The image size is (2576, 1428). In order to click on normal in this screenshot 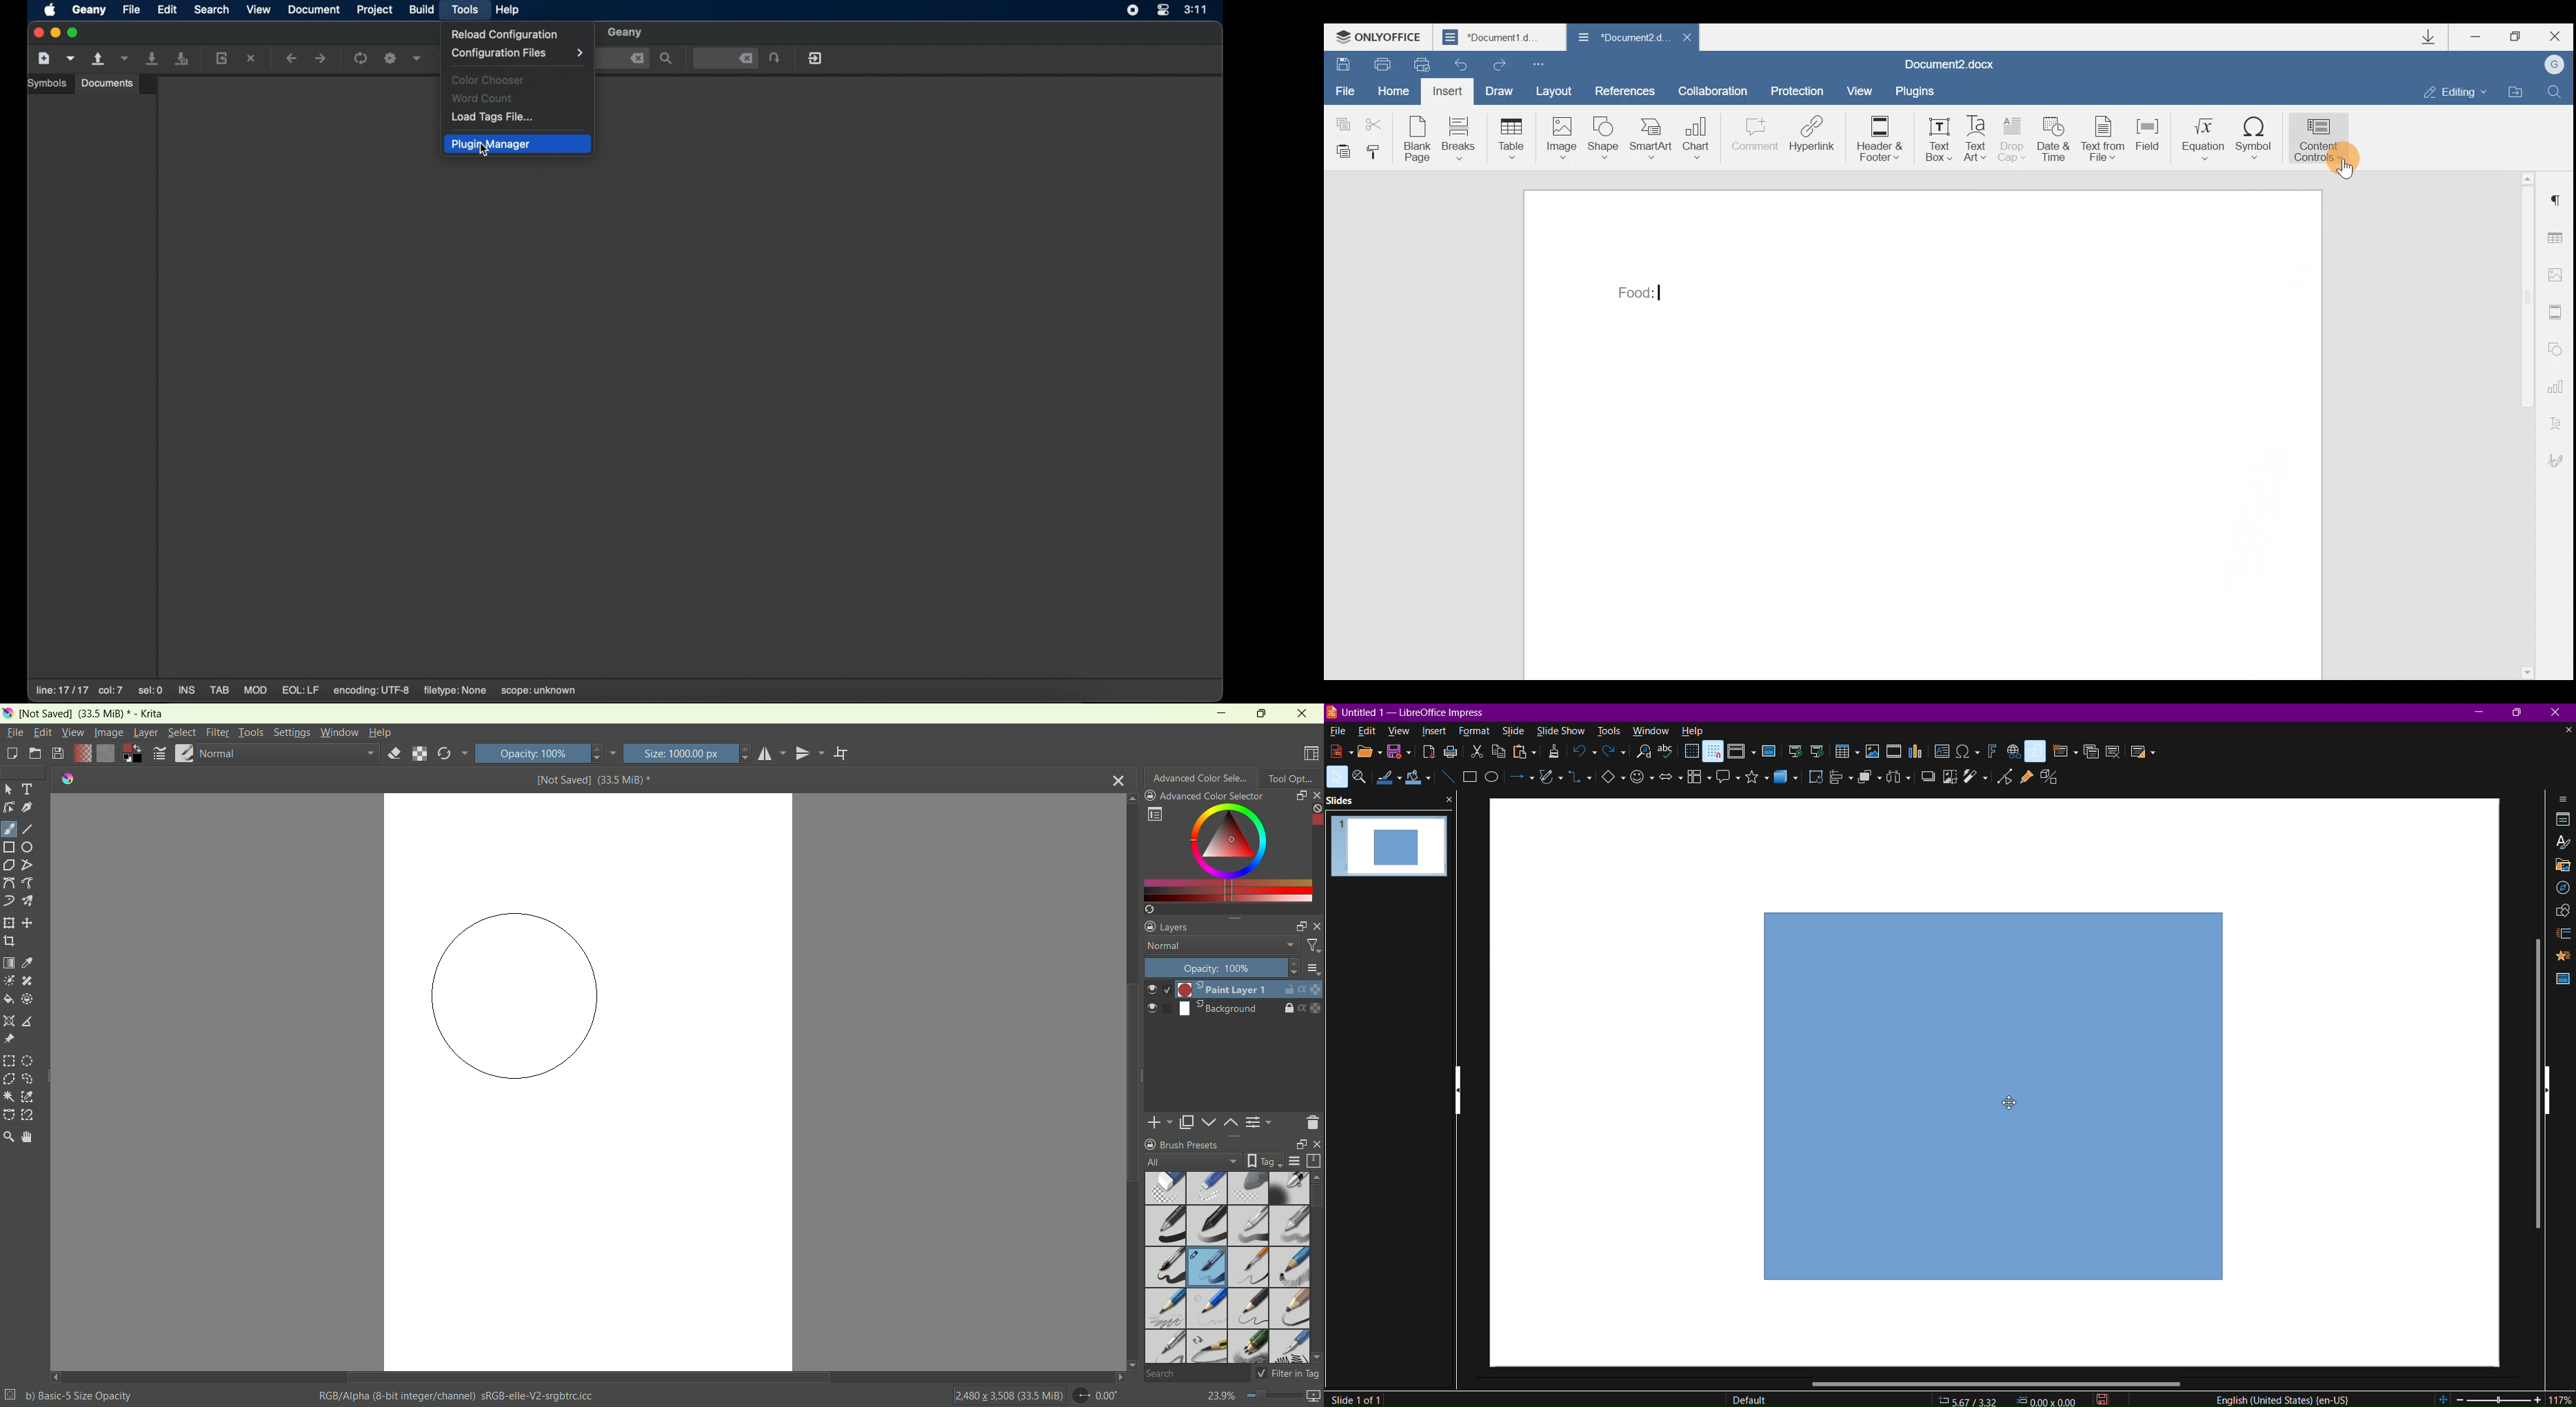, I will do `click(1217, 947)`.